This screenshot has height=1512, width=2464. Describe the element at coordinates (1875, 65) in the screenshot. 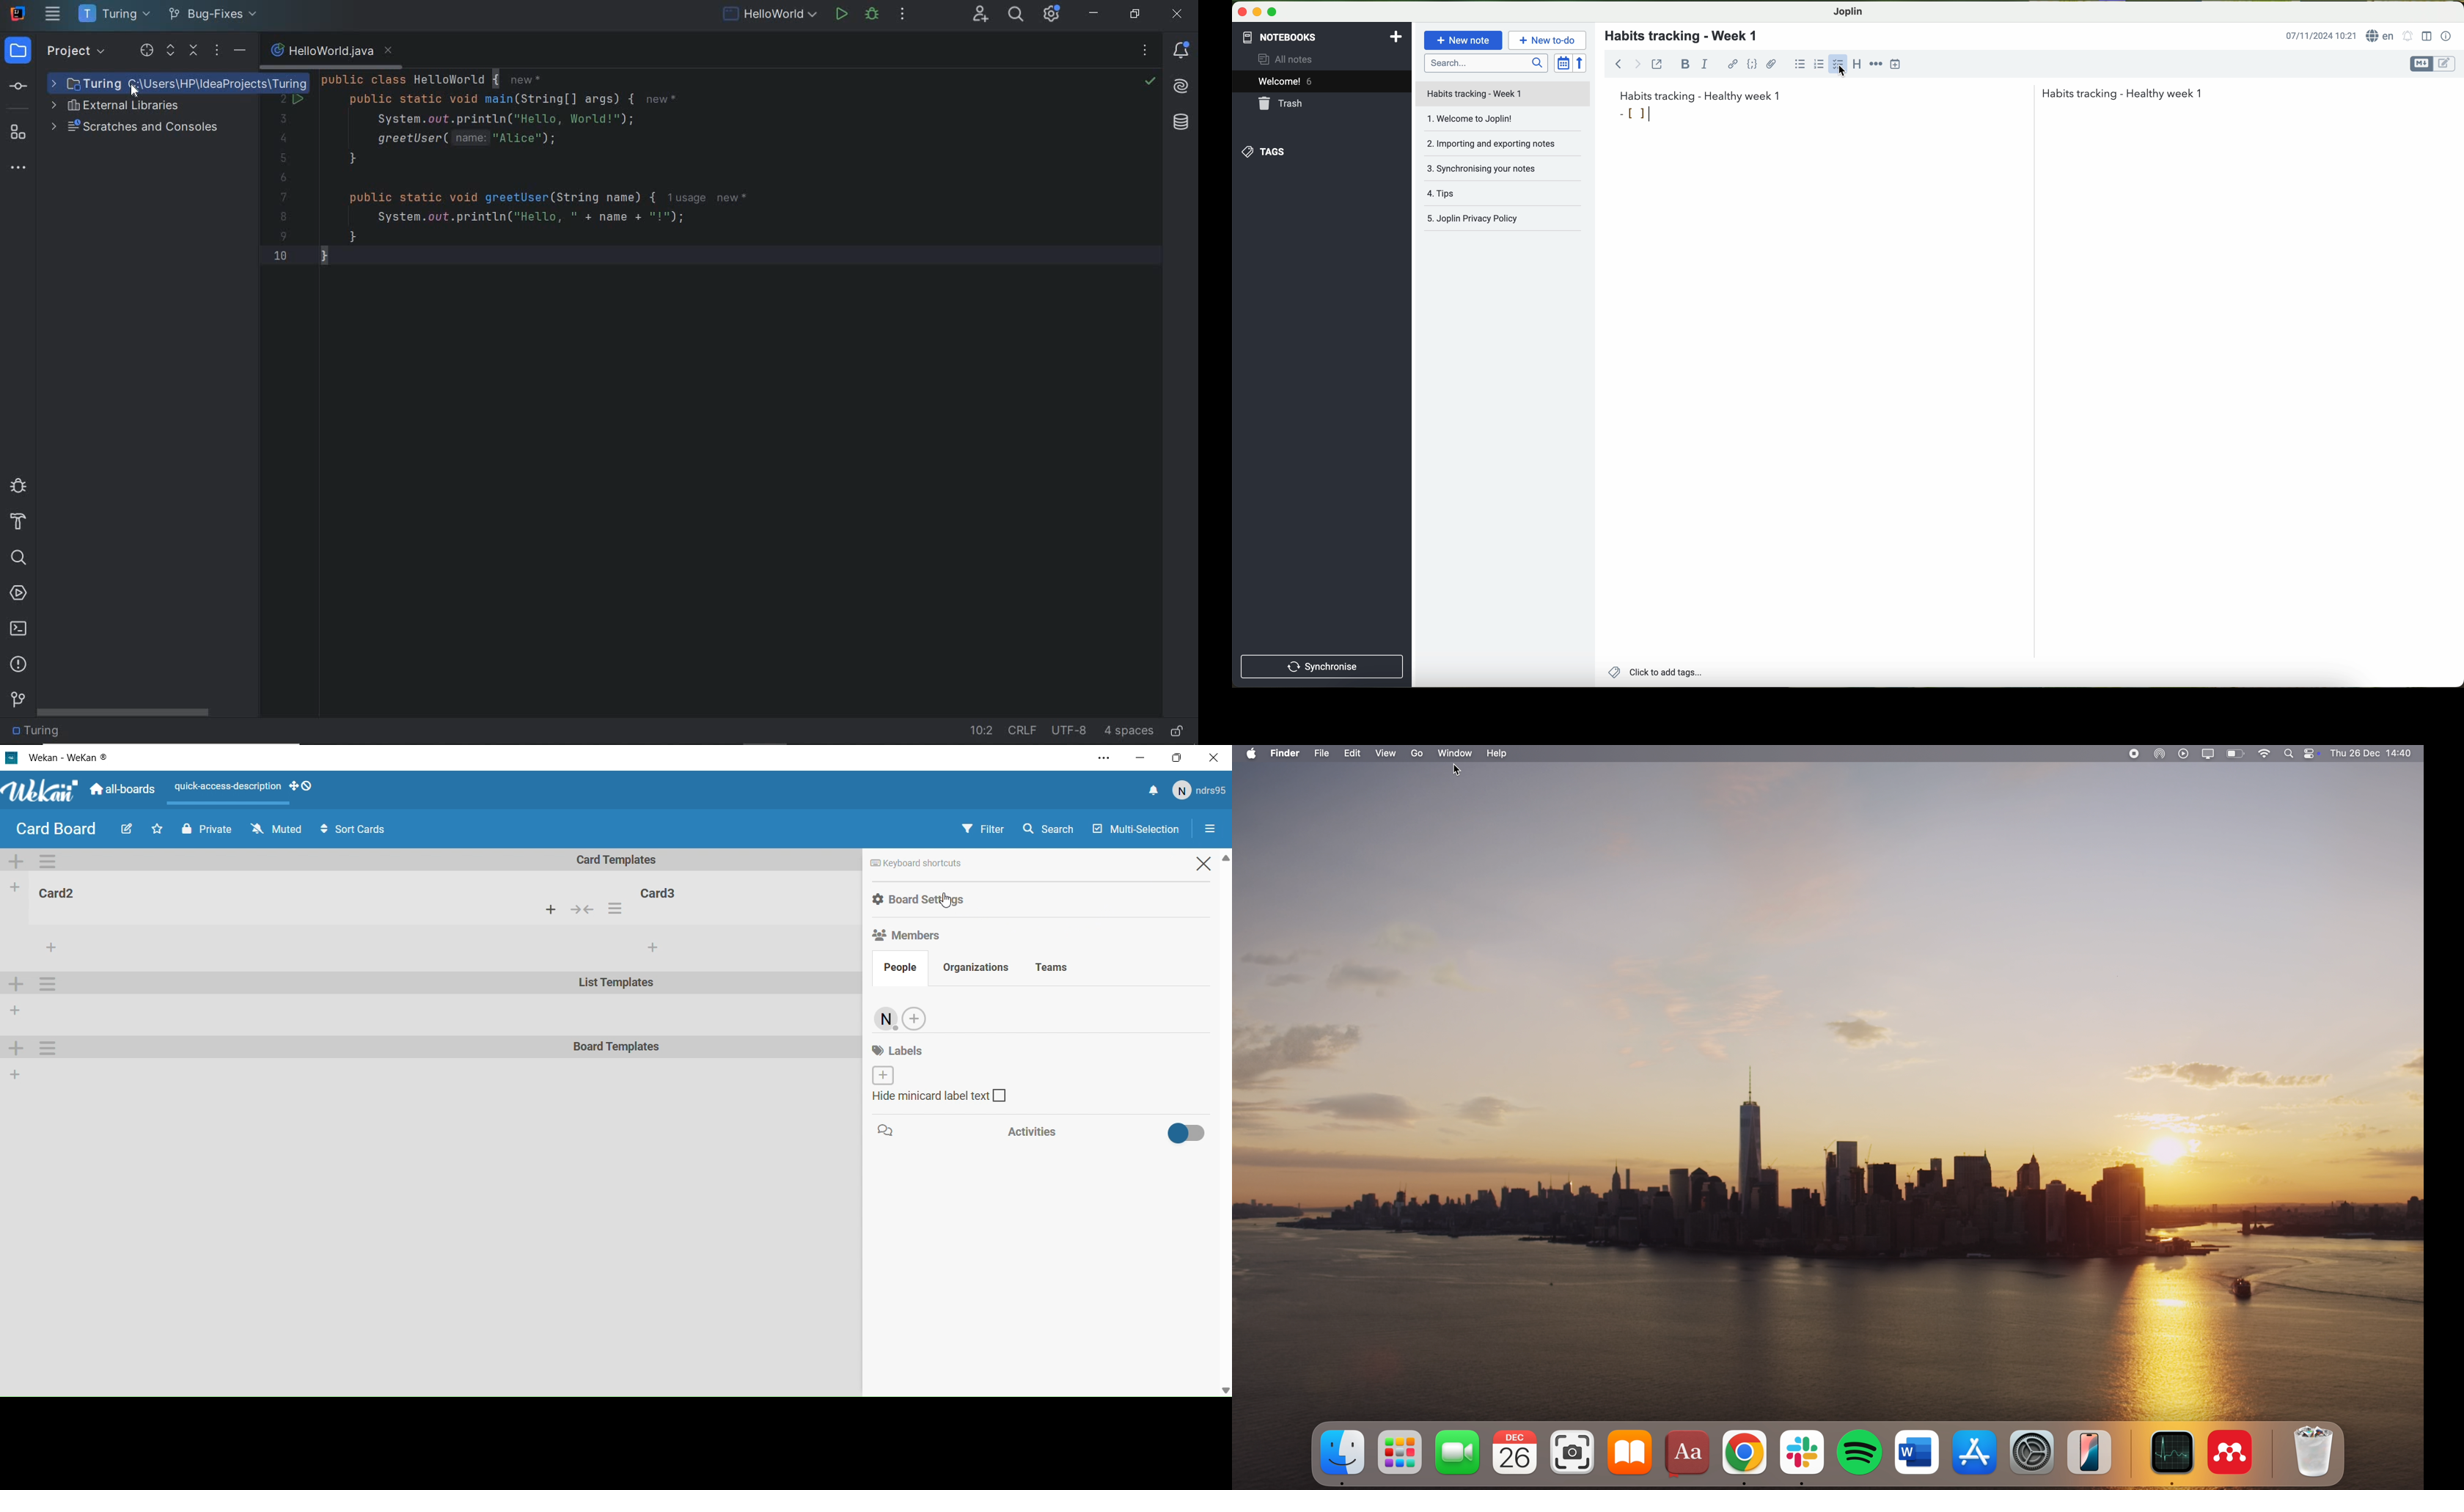

I see `horizontal rule` at that location.